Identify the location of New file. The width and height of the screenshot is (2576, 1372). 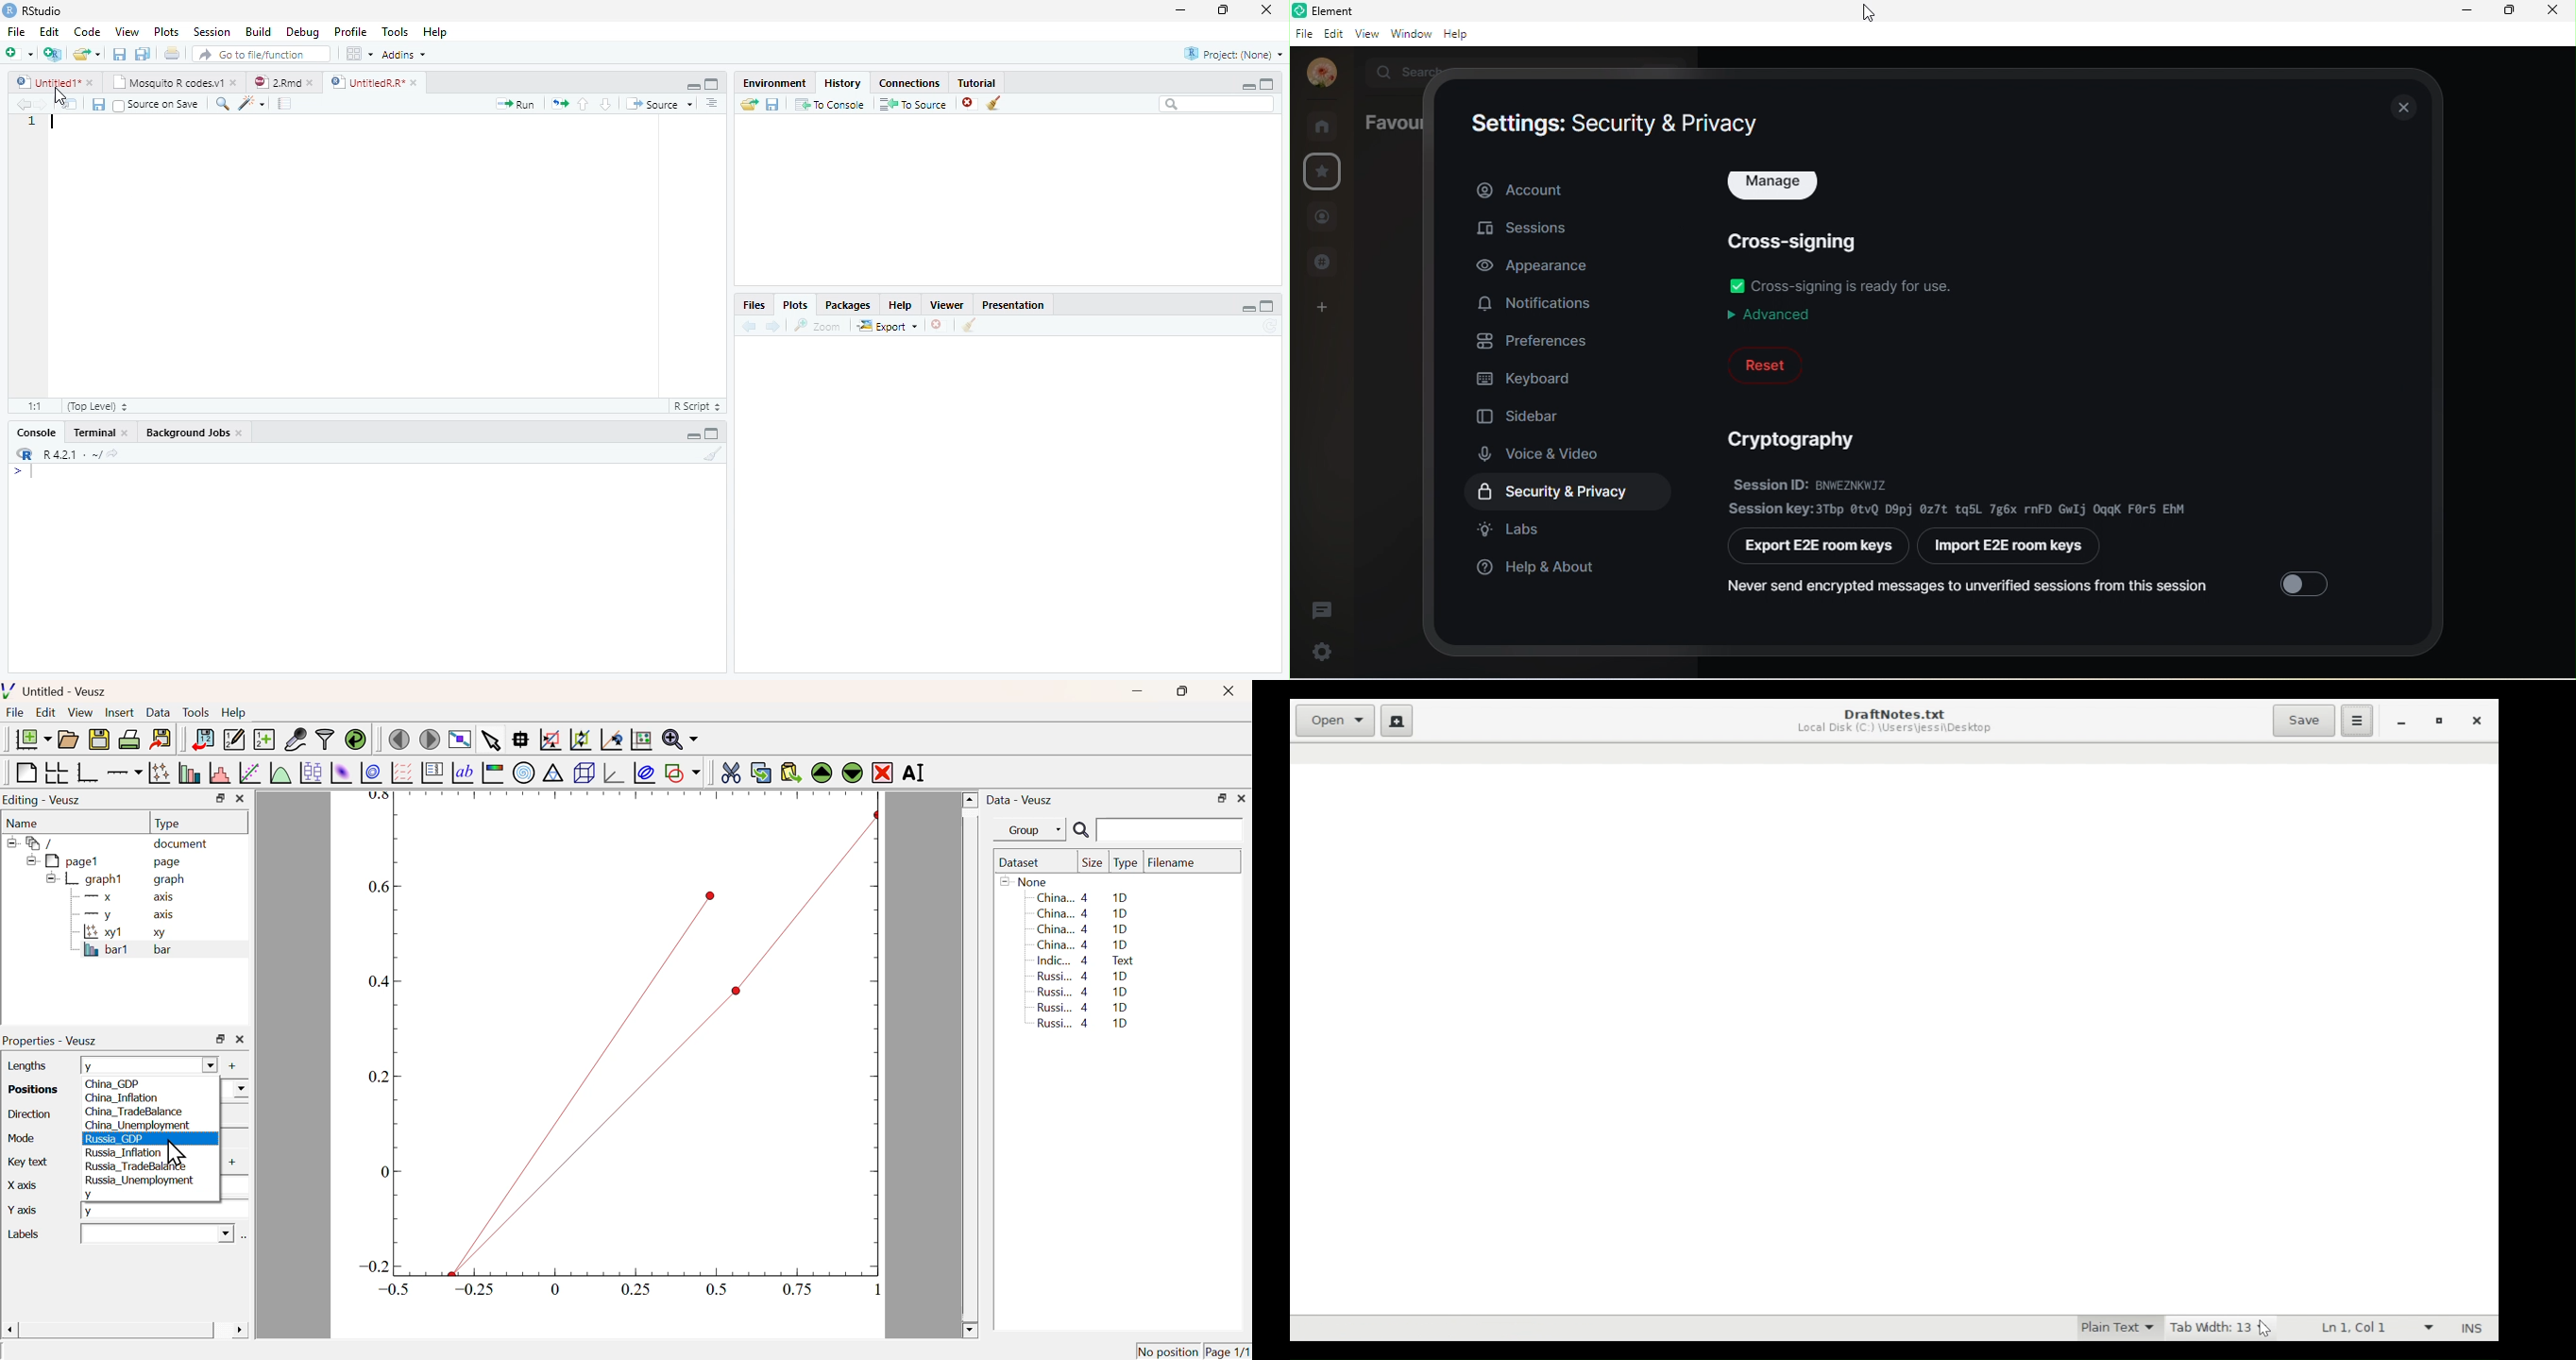
(19, 54).